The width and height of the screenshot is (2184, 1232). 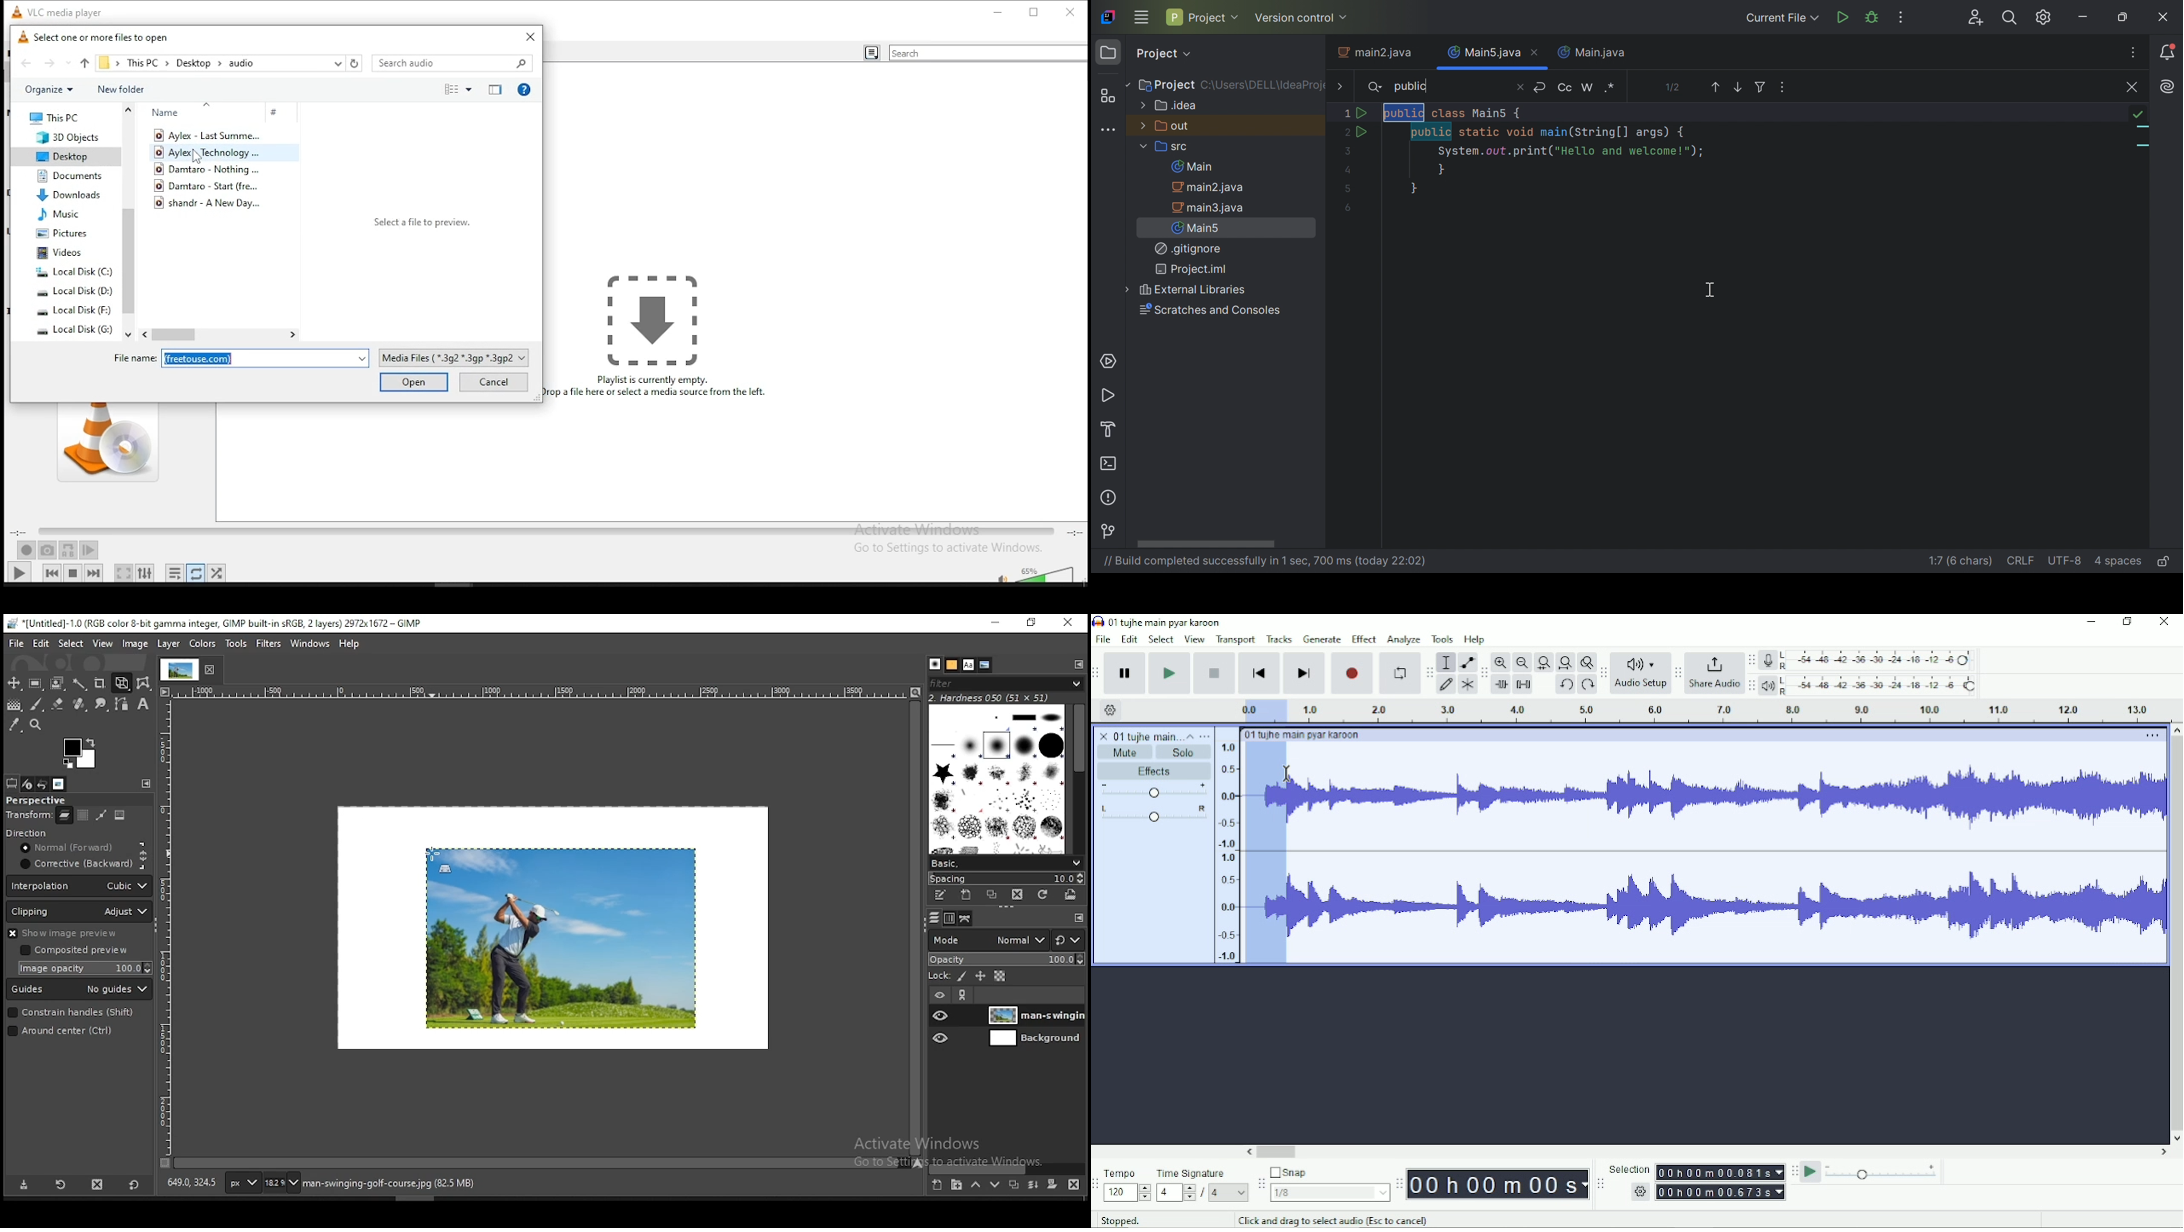 I want to click on Draw tool, so click(x=1447, y=685).